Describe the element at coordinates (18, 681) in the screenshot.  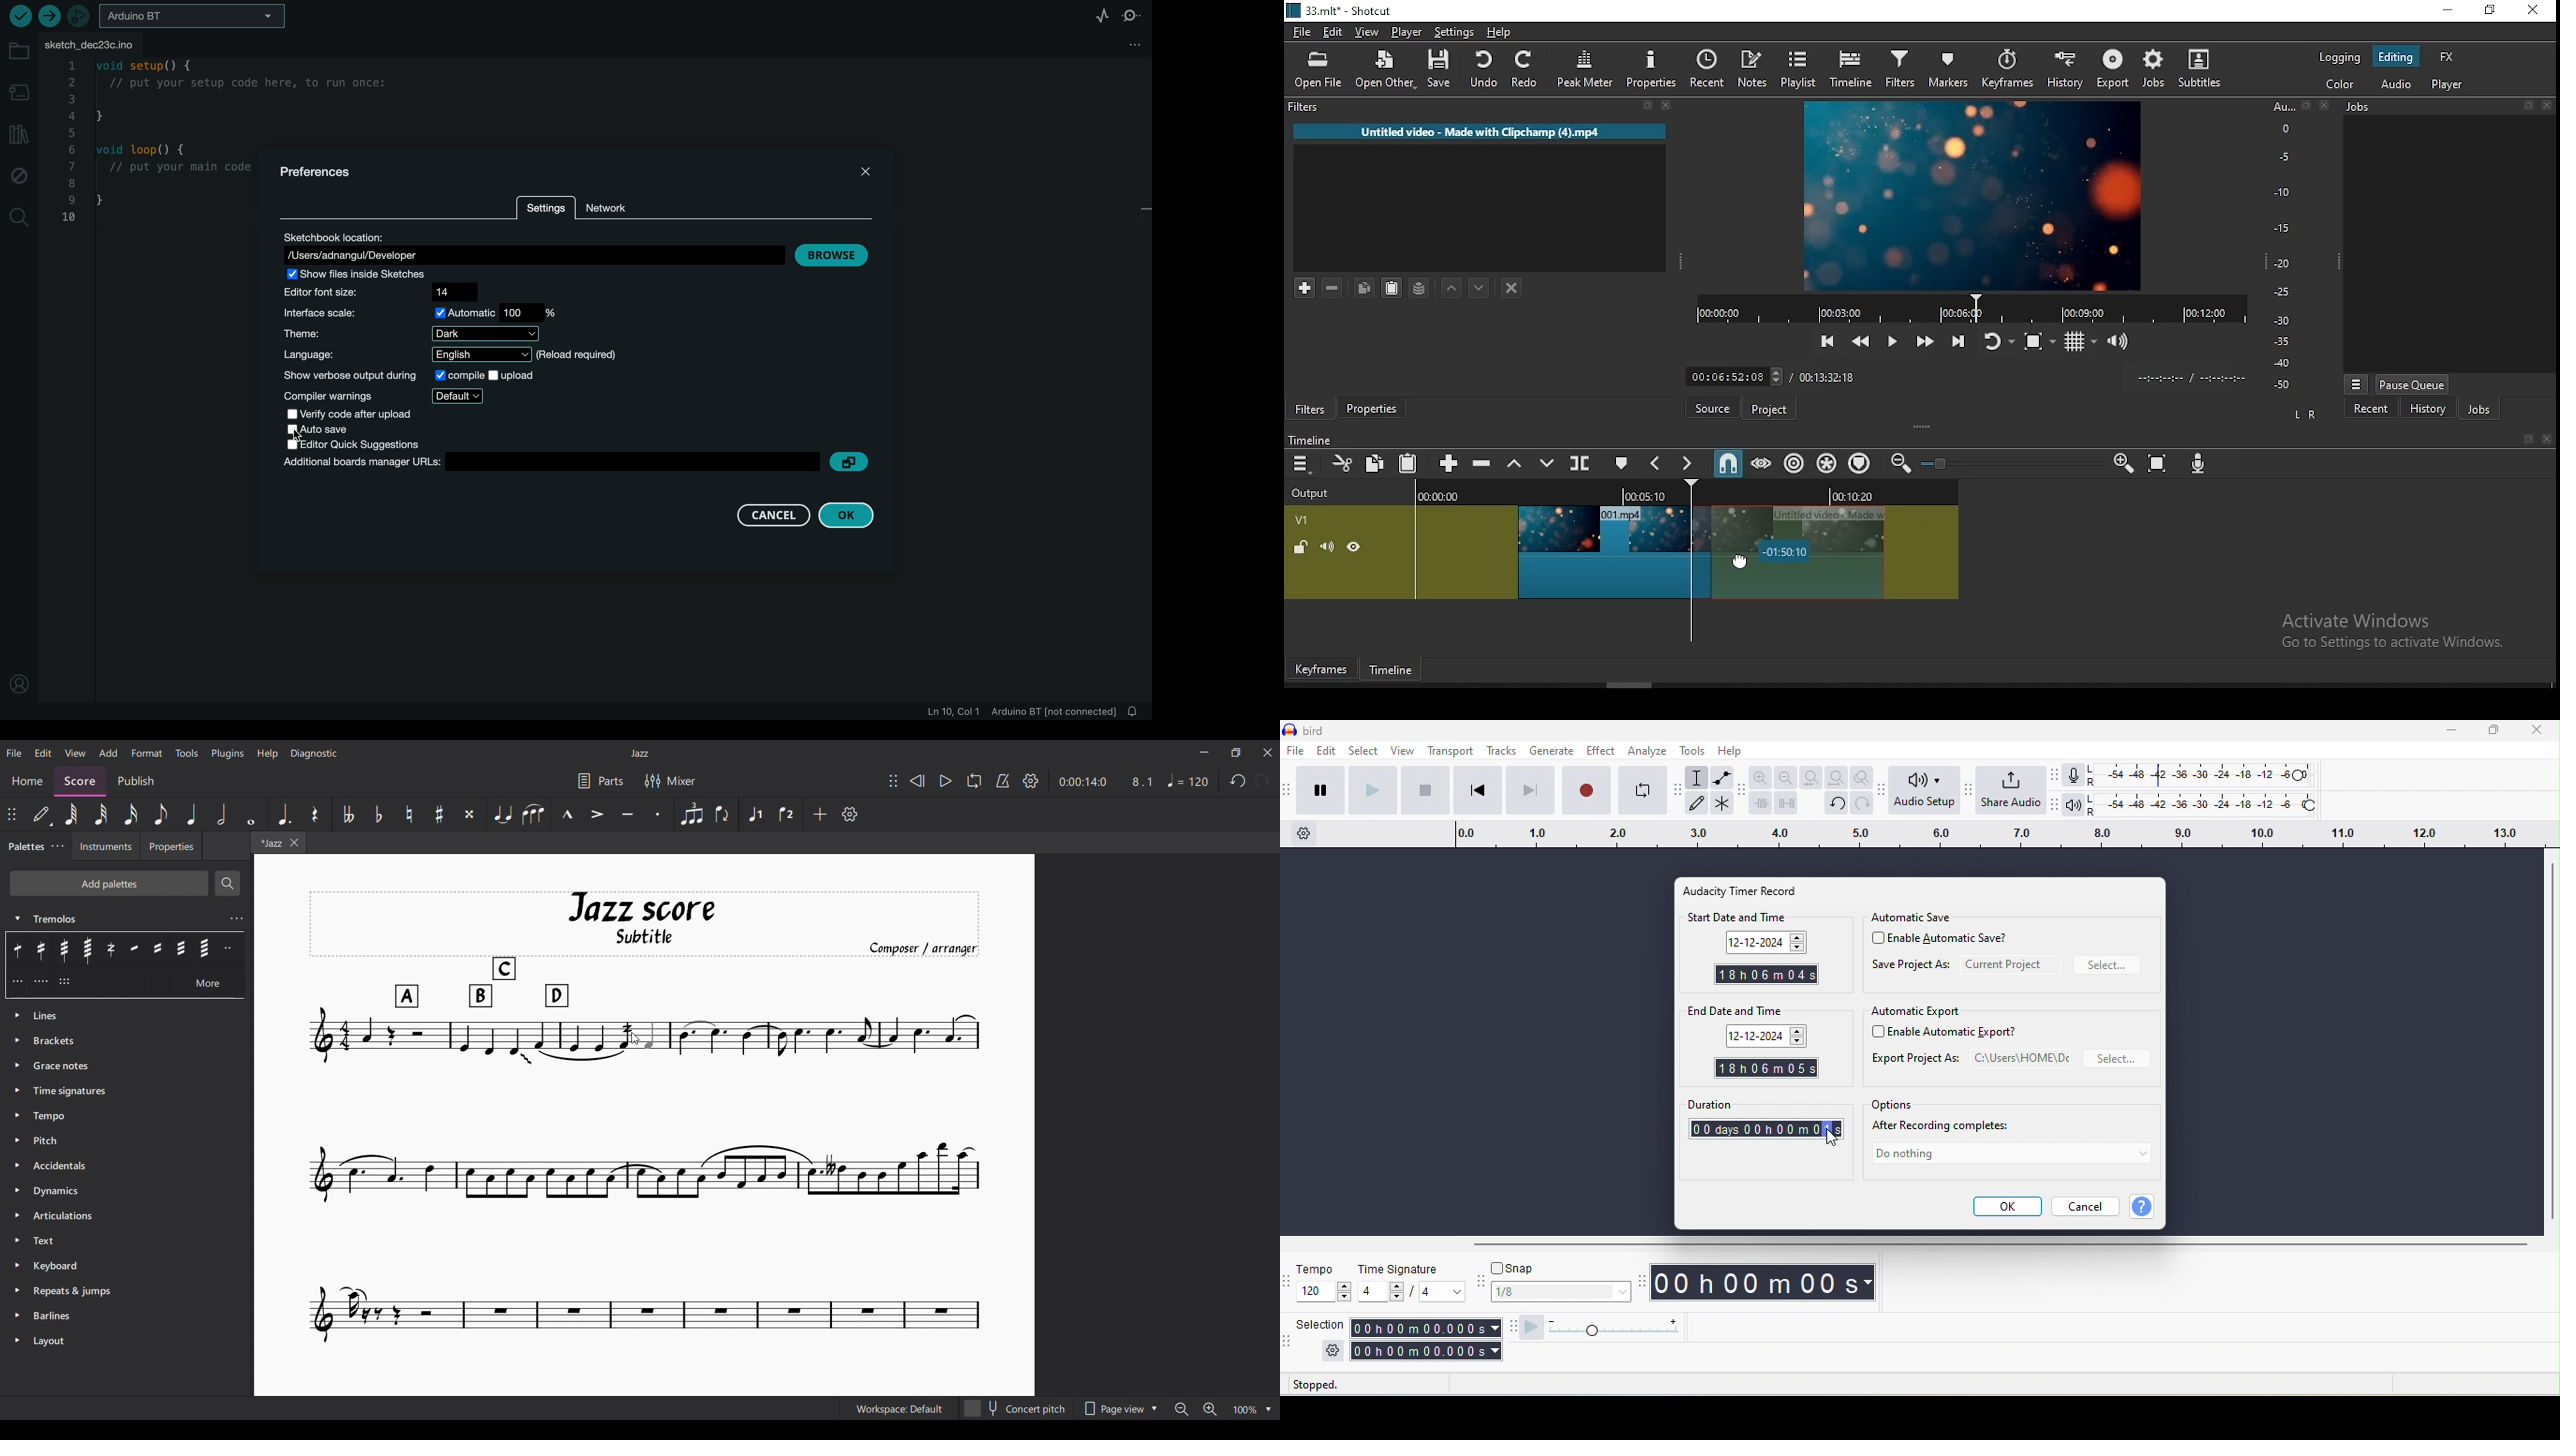
I see `profile` at that location.